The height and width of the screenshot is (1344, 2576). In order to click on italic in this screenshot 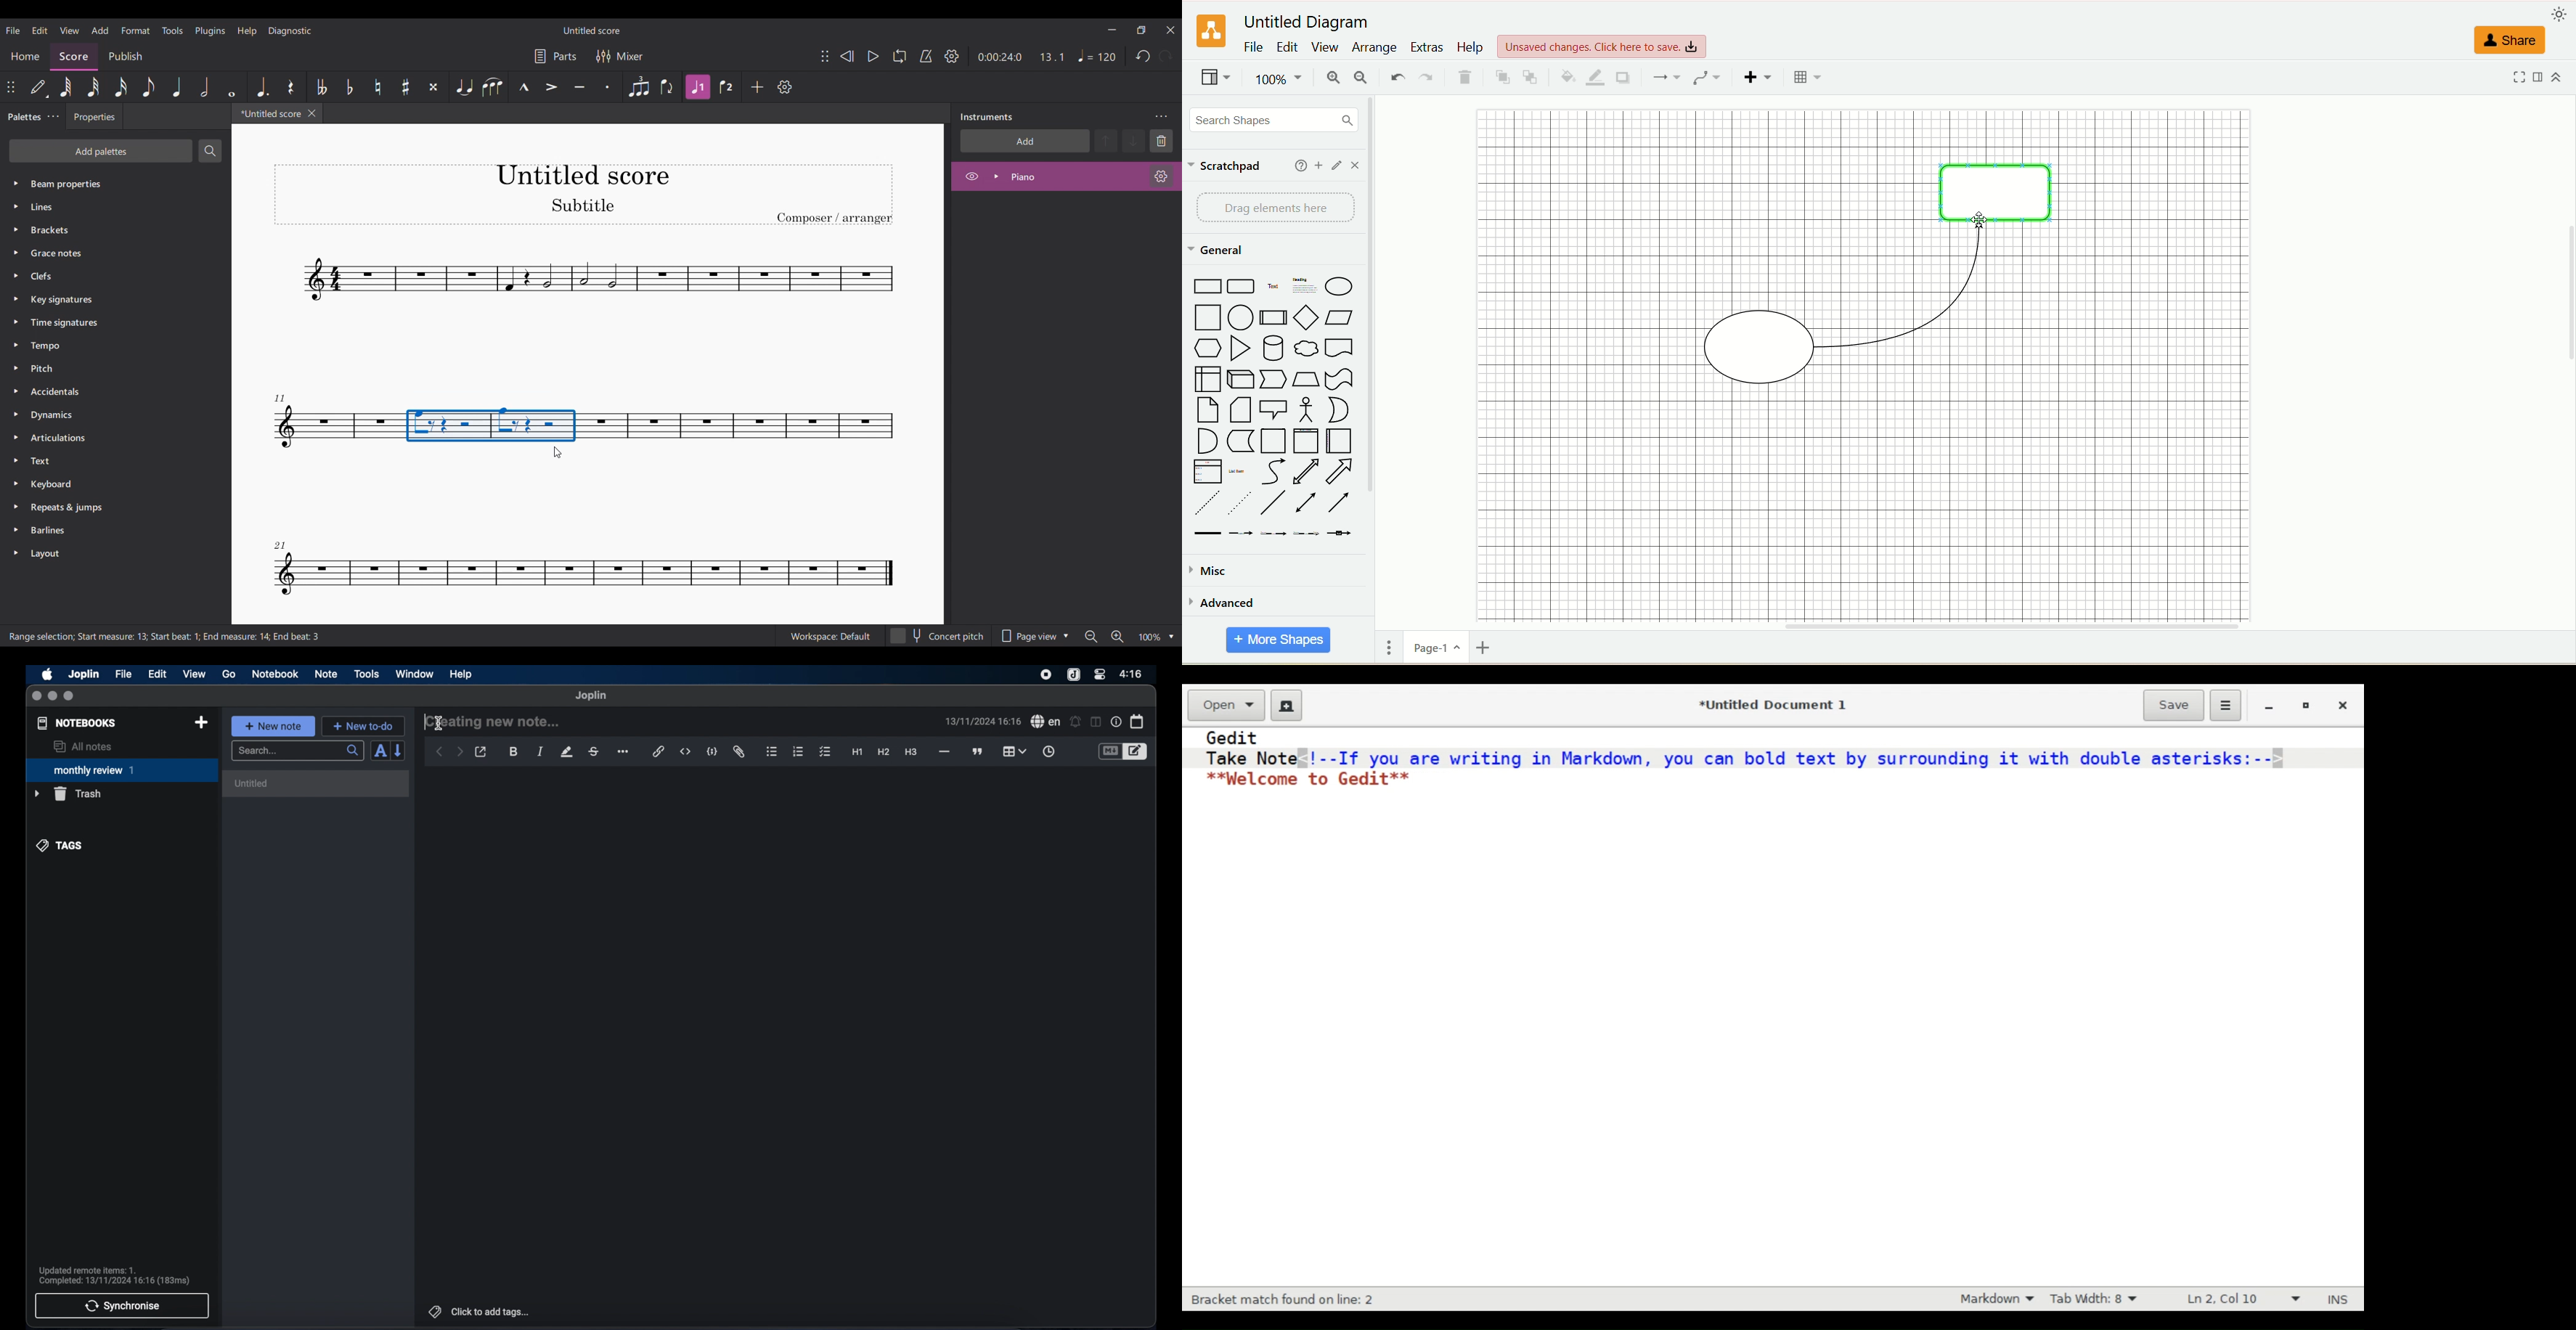, I will do `click(541, 751)`.